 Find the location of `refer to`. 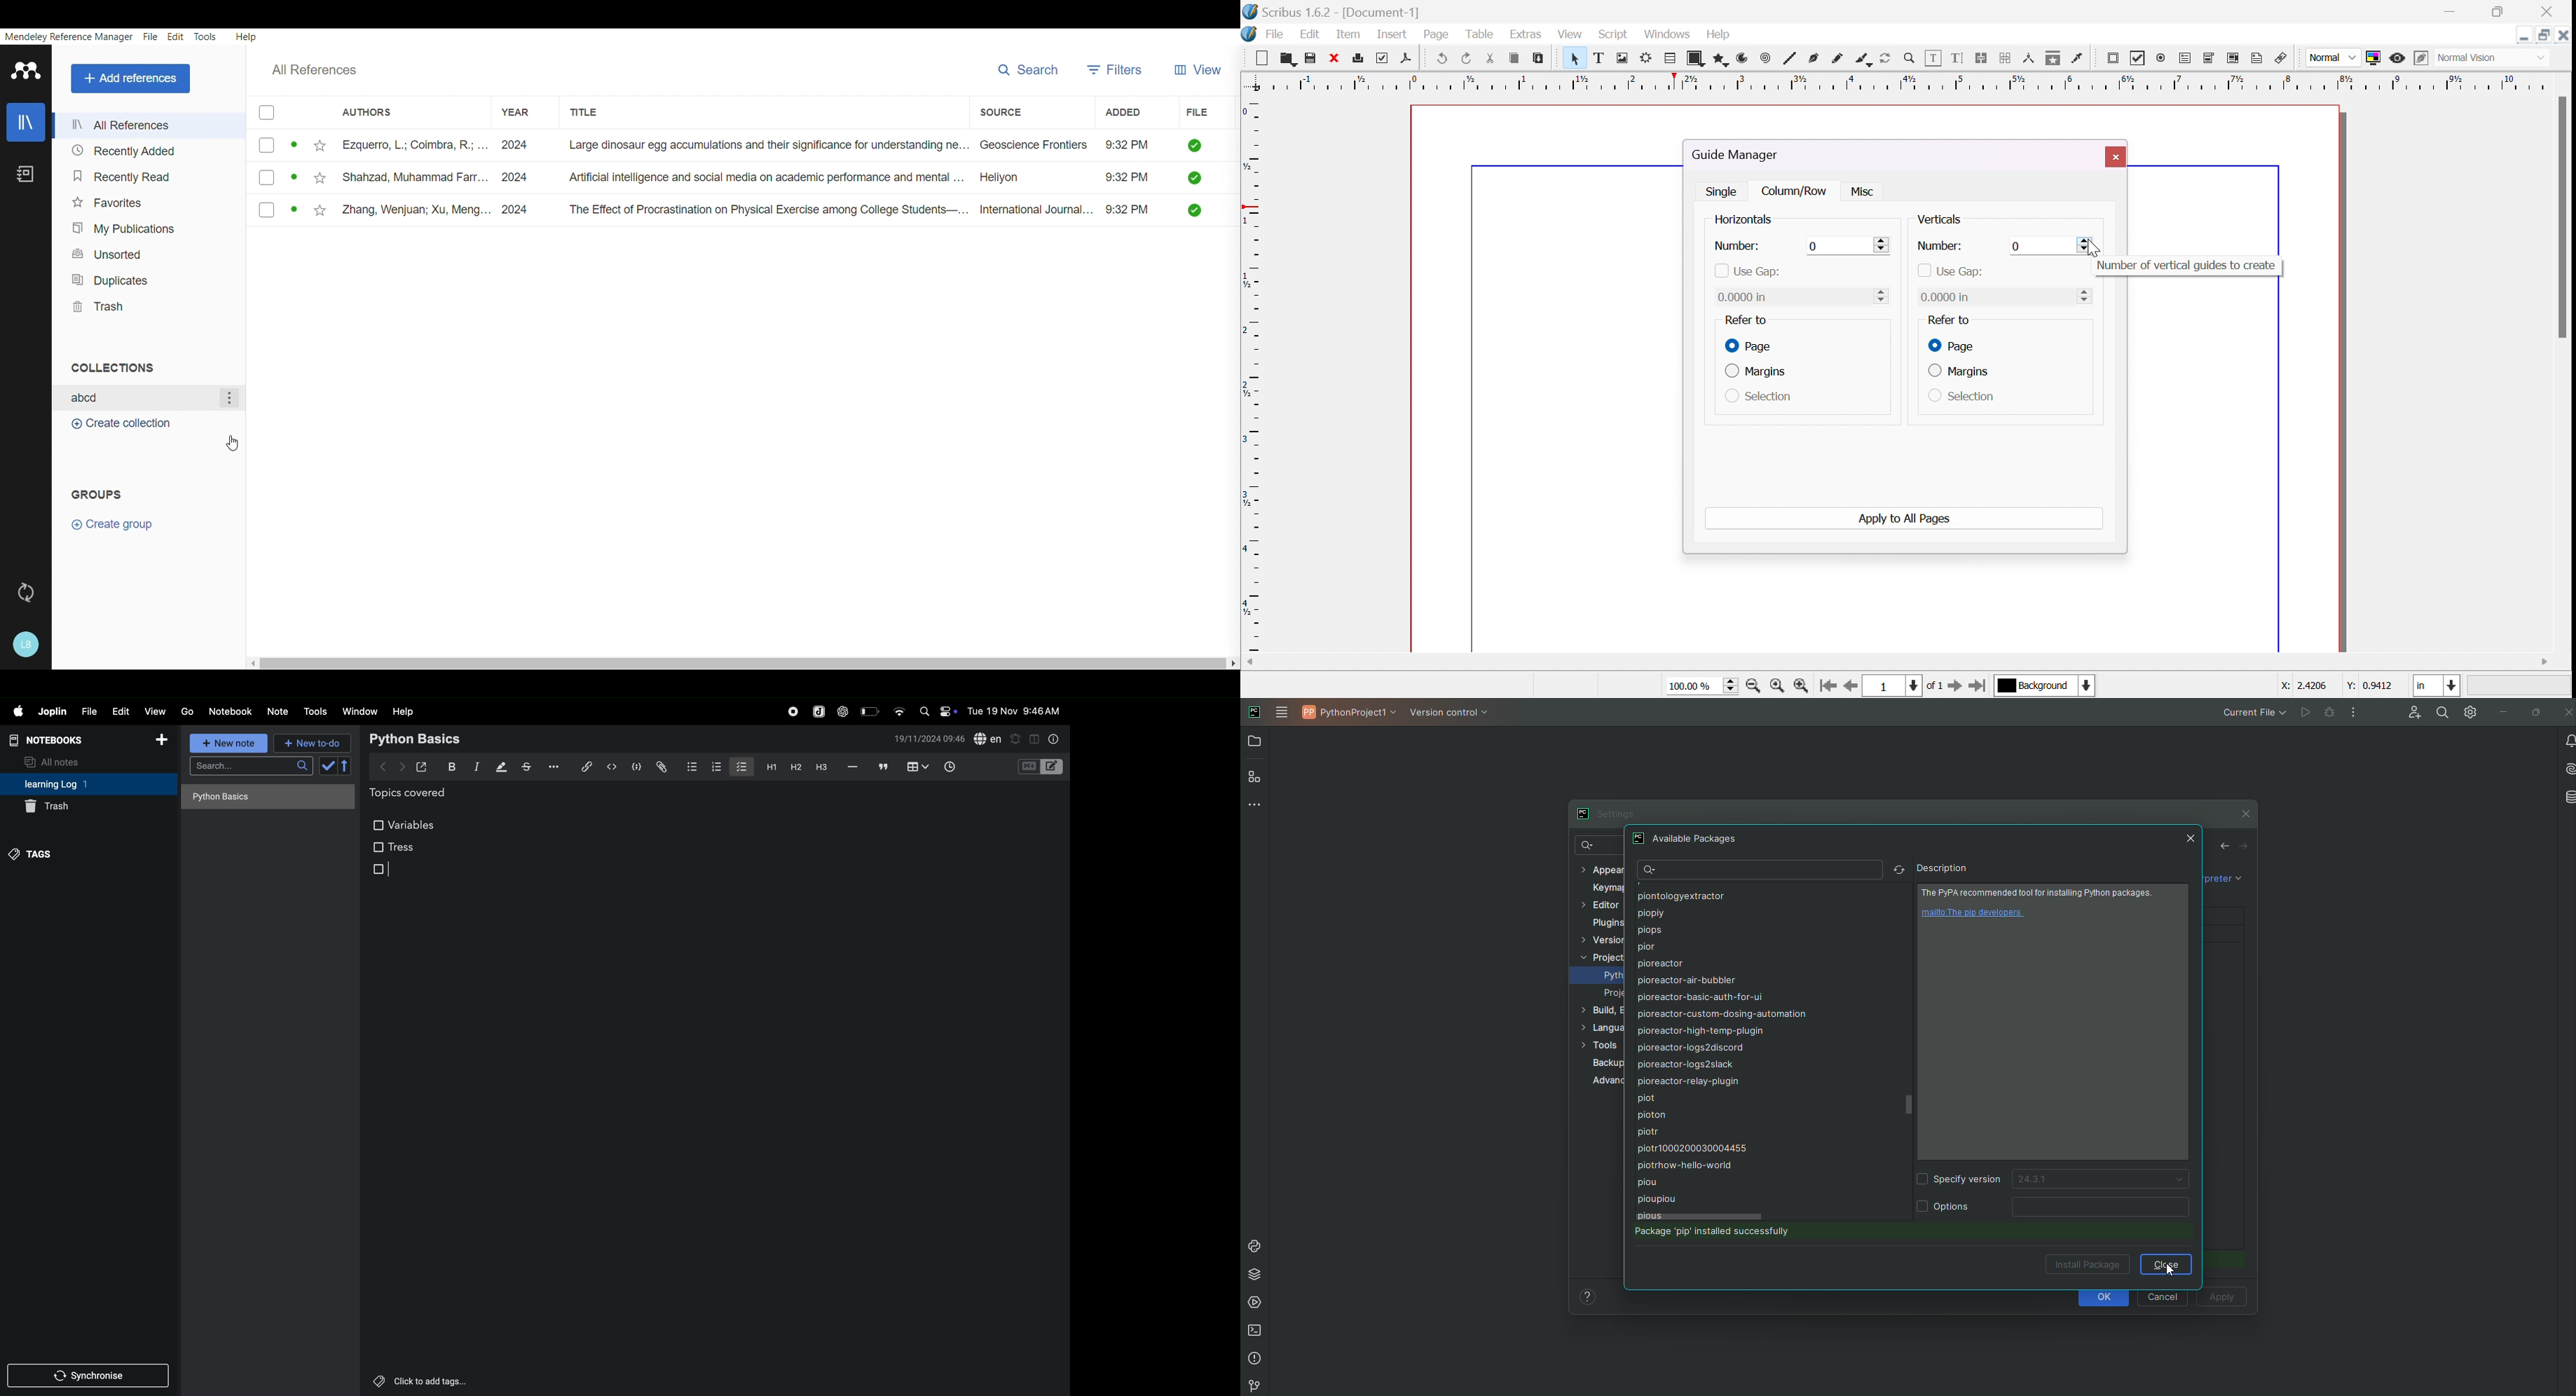

refer to is located at coordinates (1745, 320).